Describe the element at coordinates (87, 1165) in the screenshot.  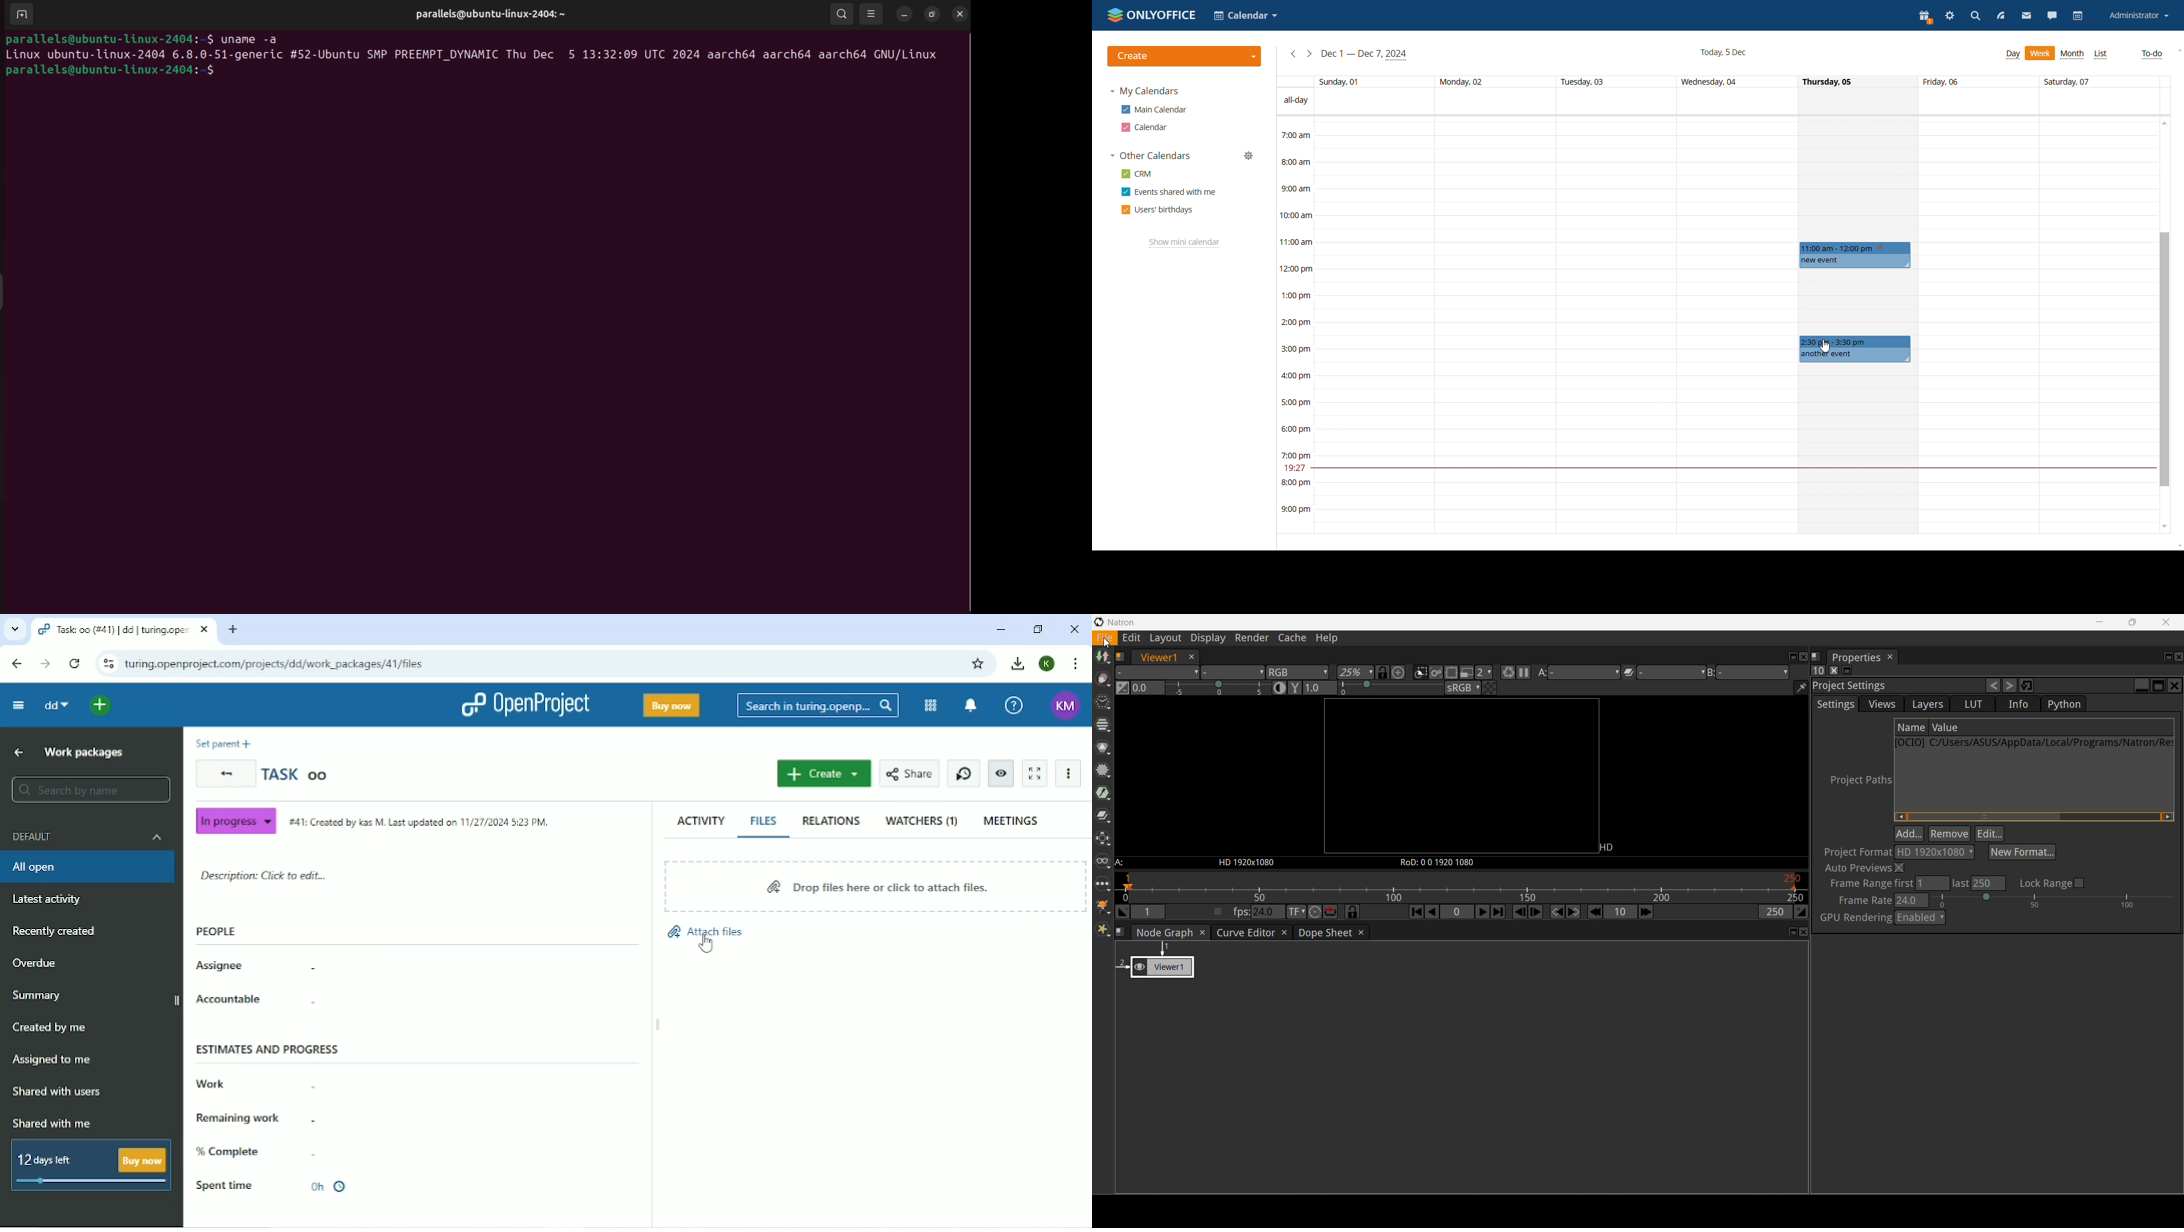
I see `12 days left buy now` at that location.